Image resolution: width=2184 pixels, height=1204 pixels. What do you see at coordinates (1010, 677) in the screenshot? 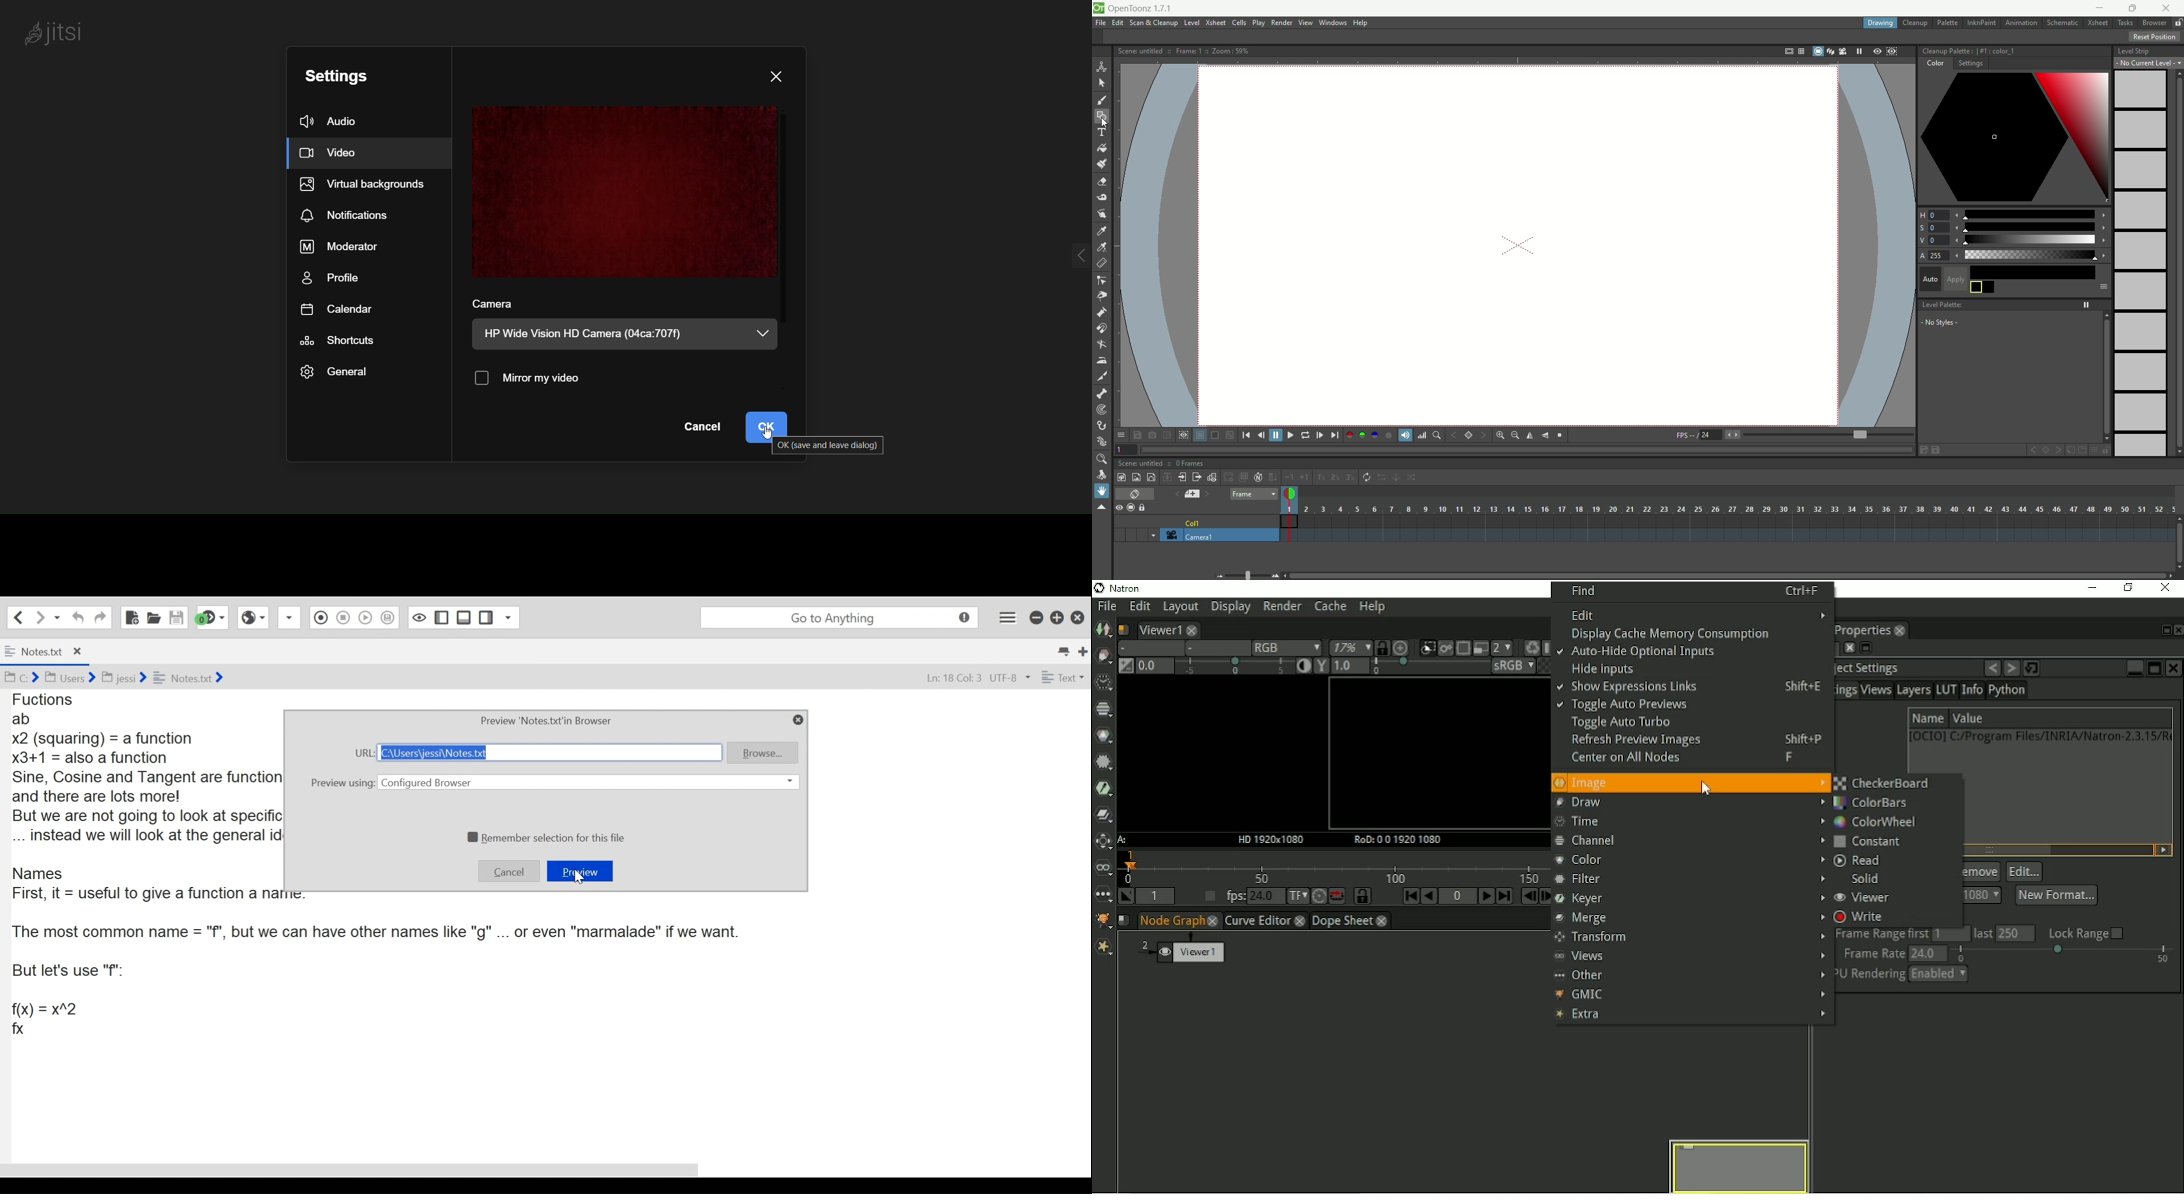
I see `utf- 8` at bounding box center [1010, 677].